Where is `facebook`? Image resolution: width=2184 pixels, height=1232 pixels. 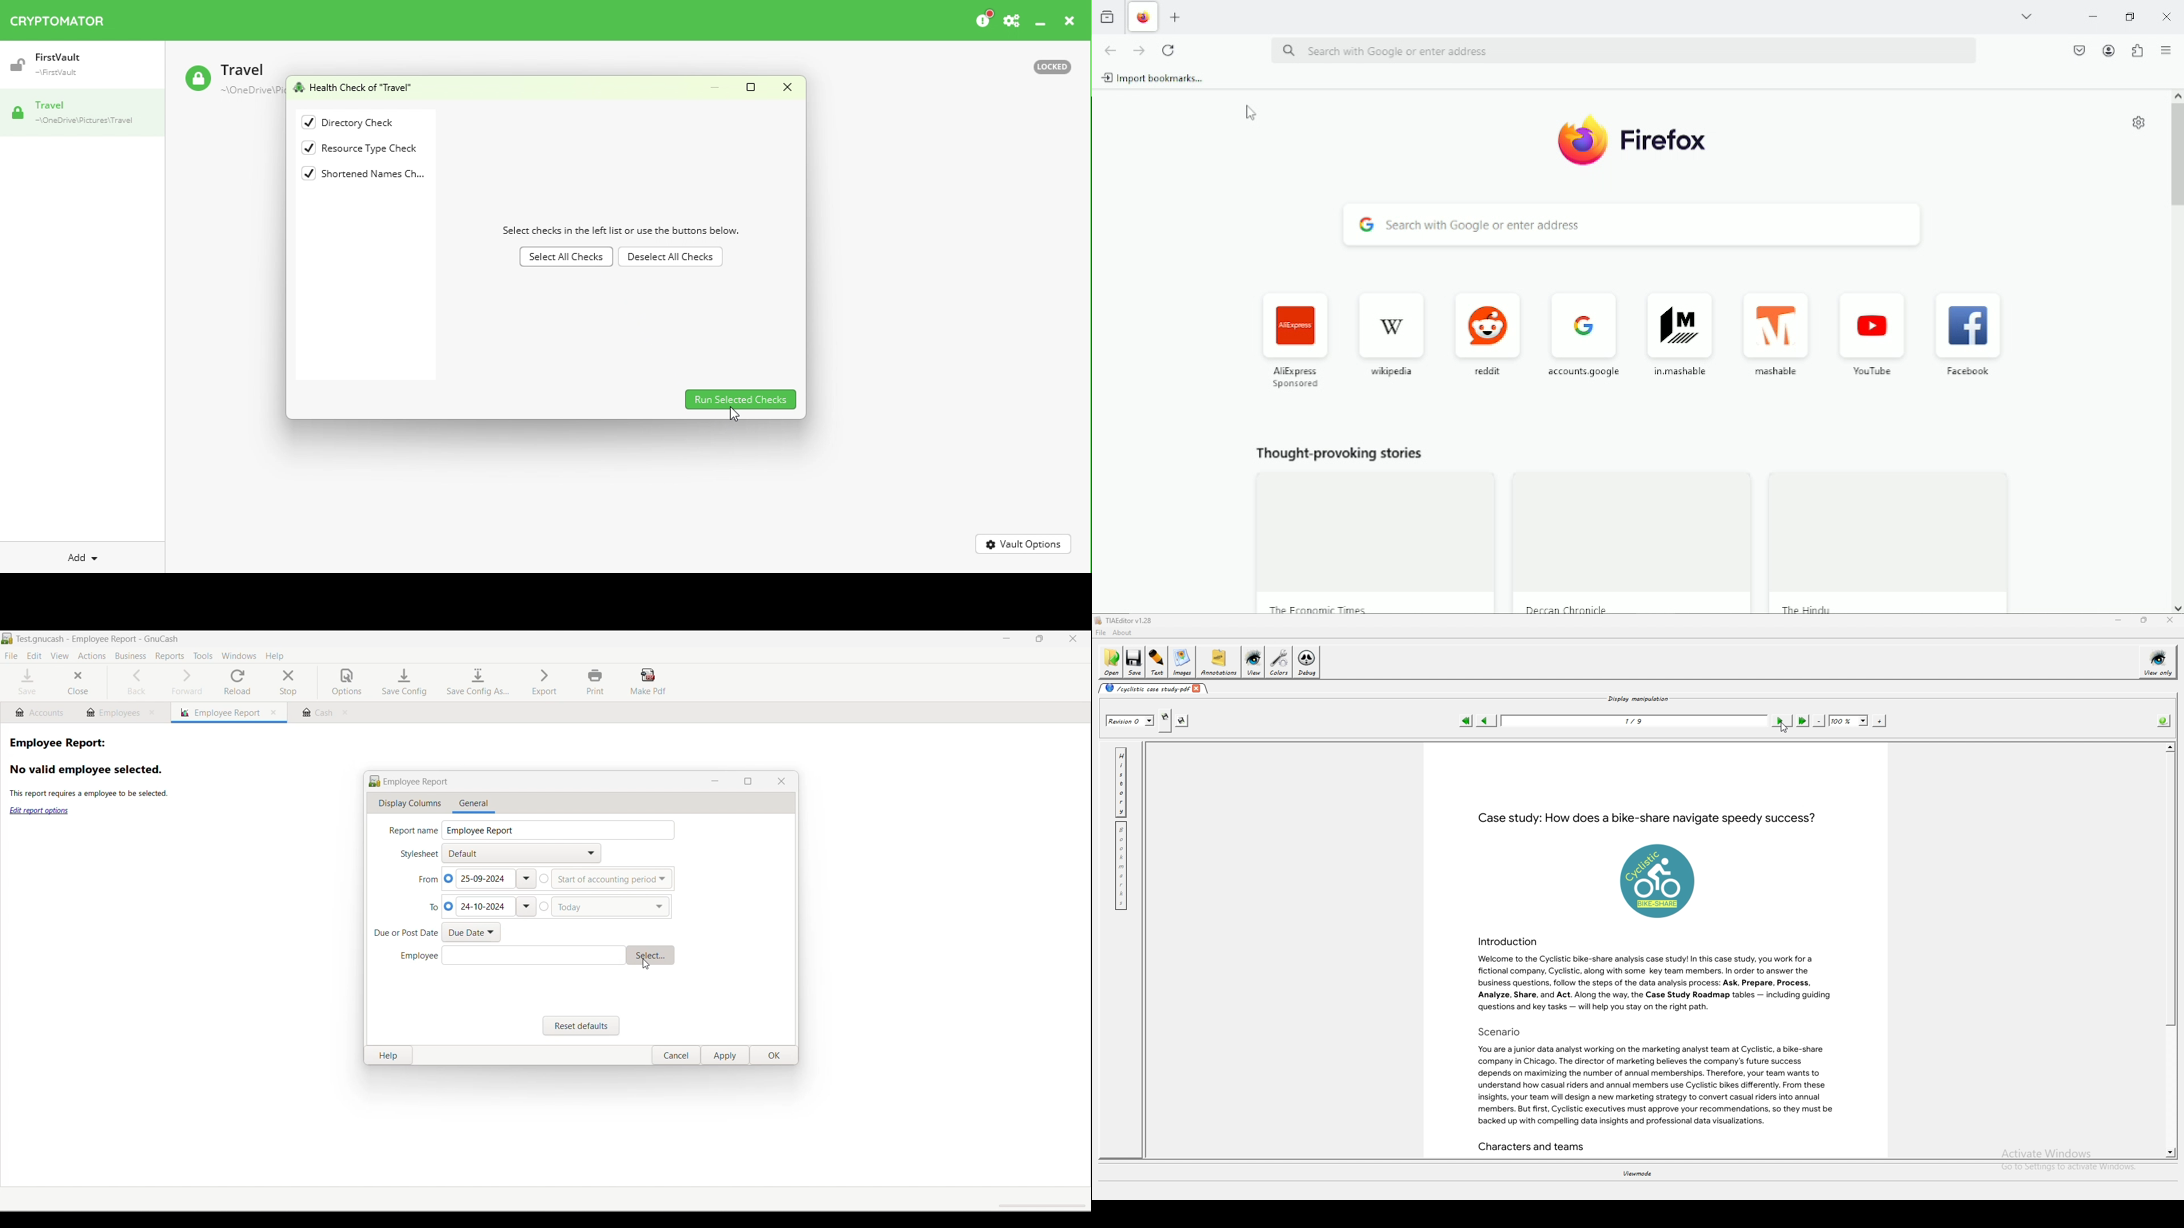
facebook is located at coordinates (1971, 338).